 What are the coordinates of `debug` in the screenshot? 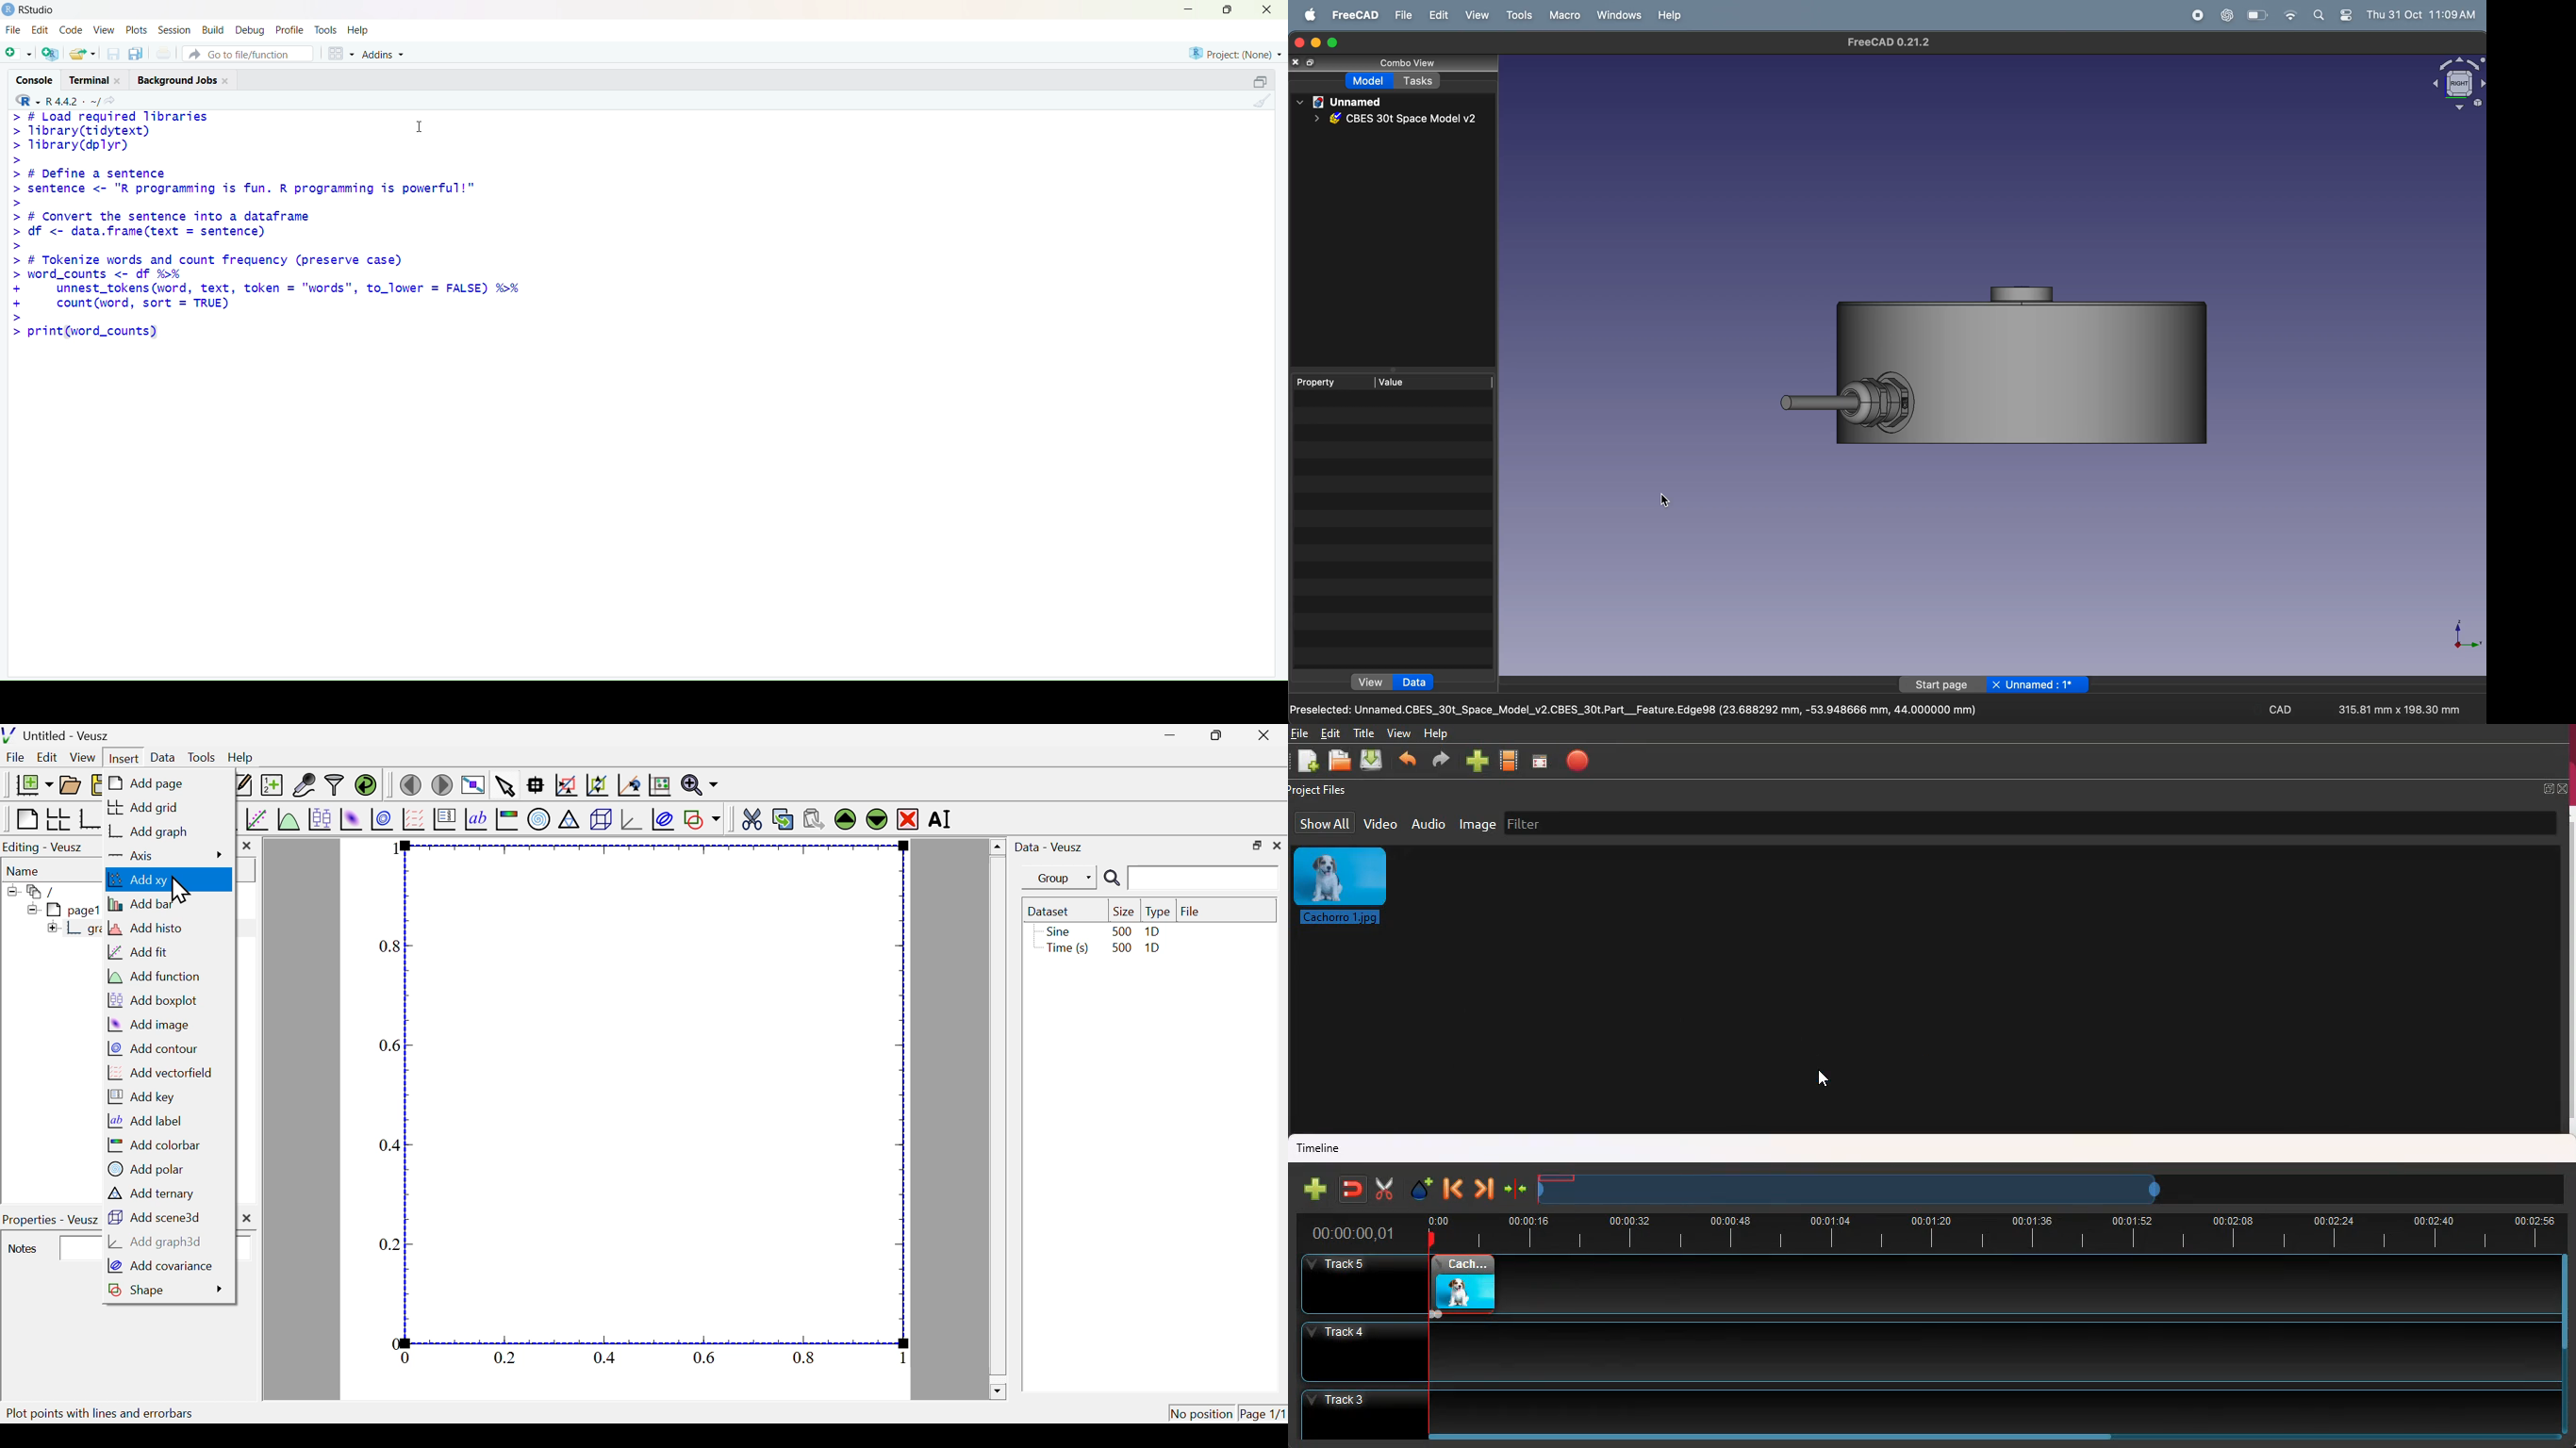 It's located at (251, 30).